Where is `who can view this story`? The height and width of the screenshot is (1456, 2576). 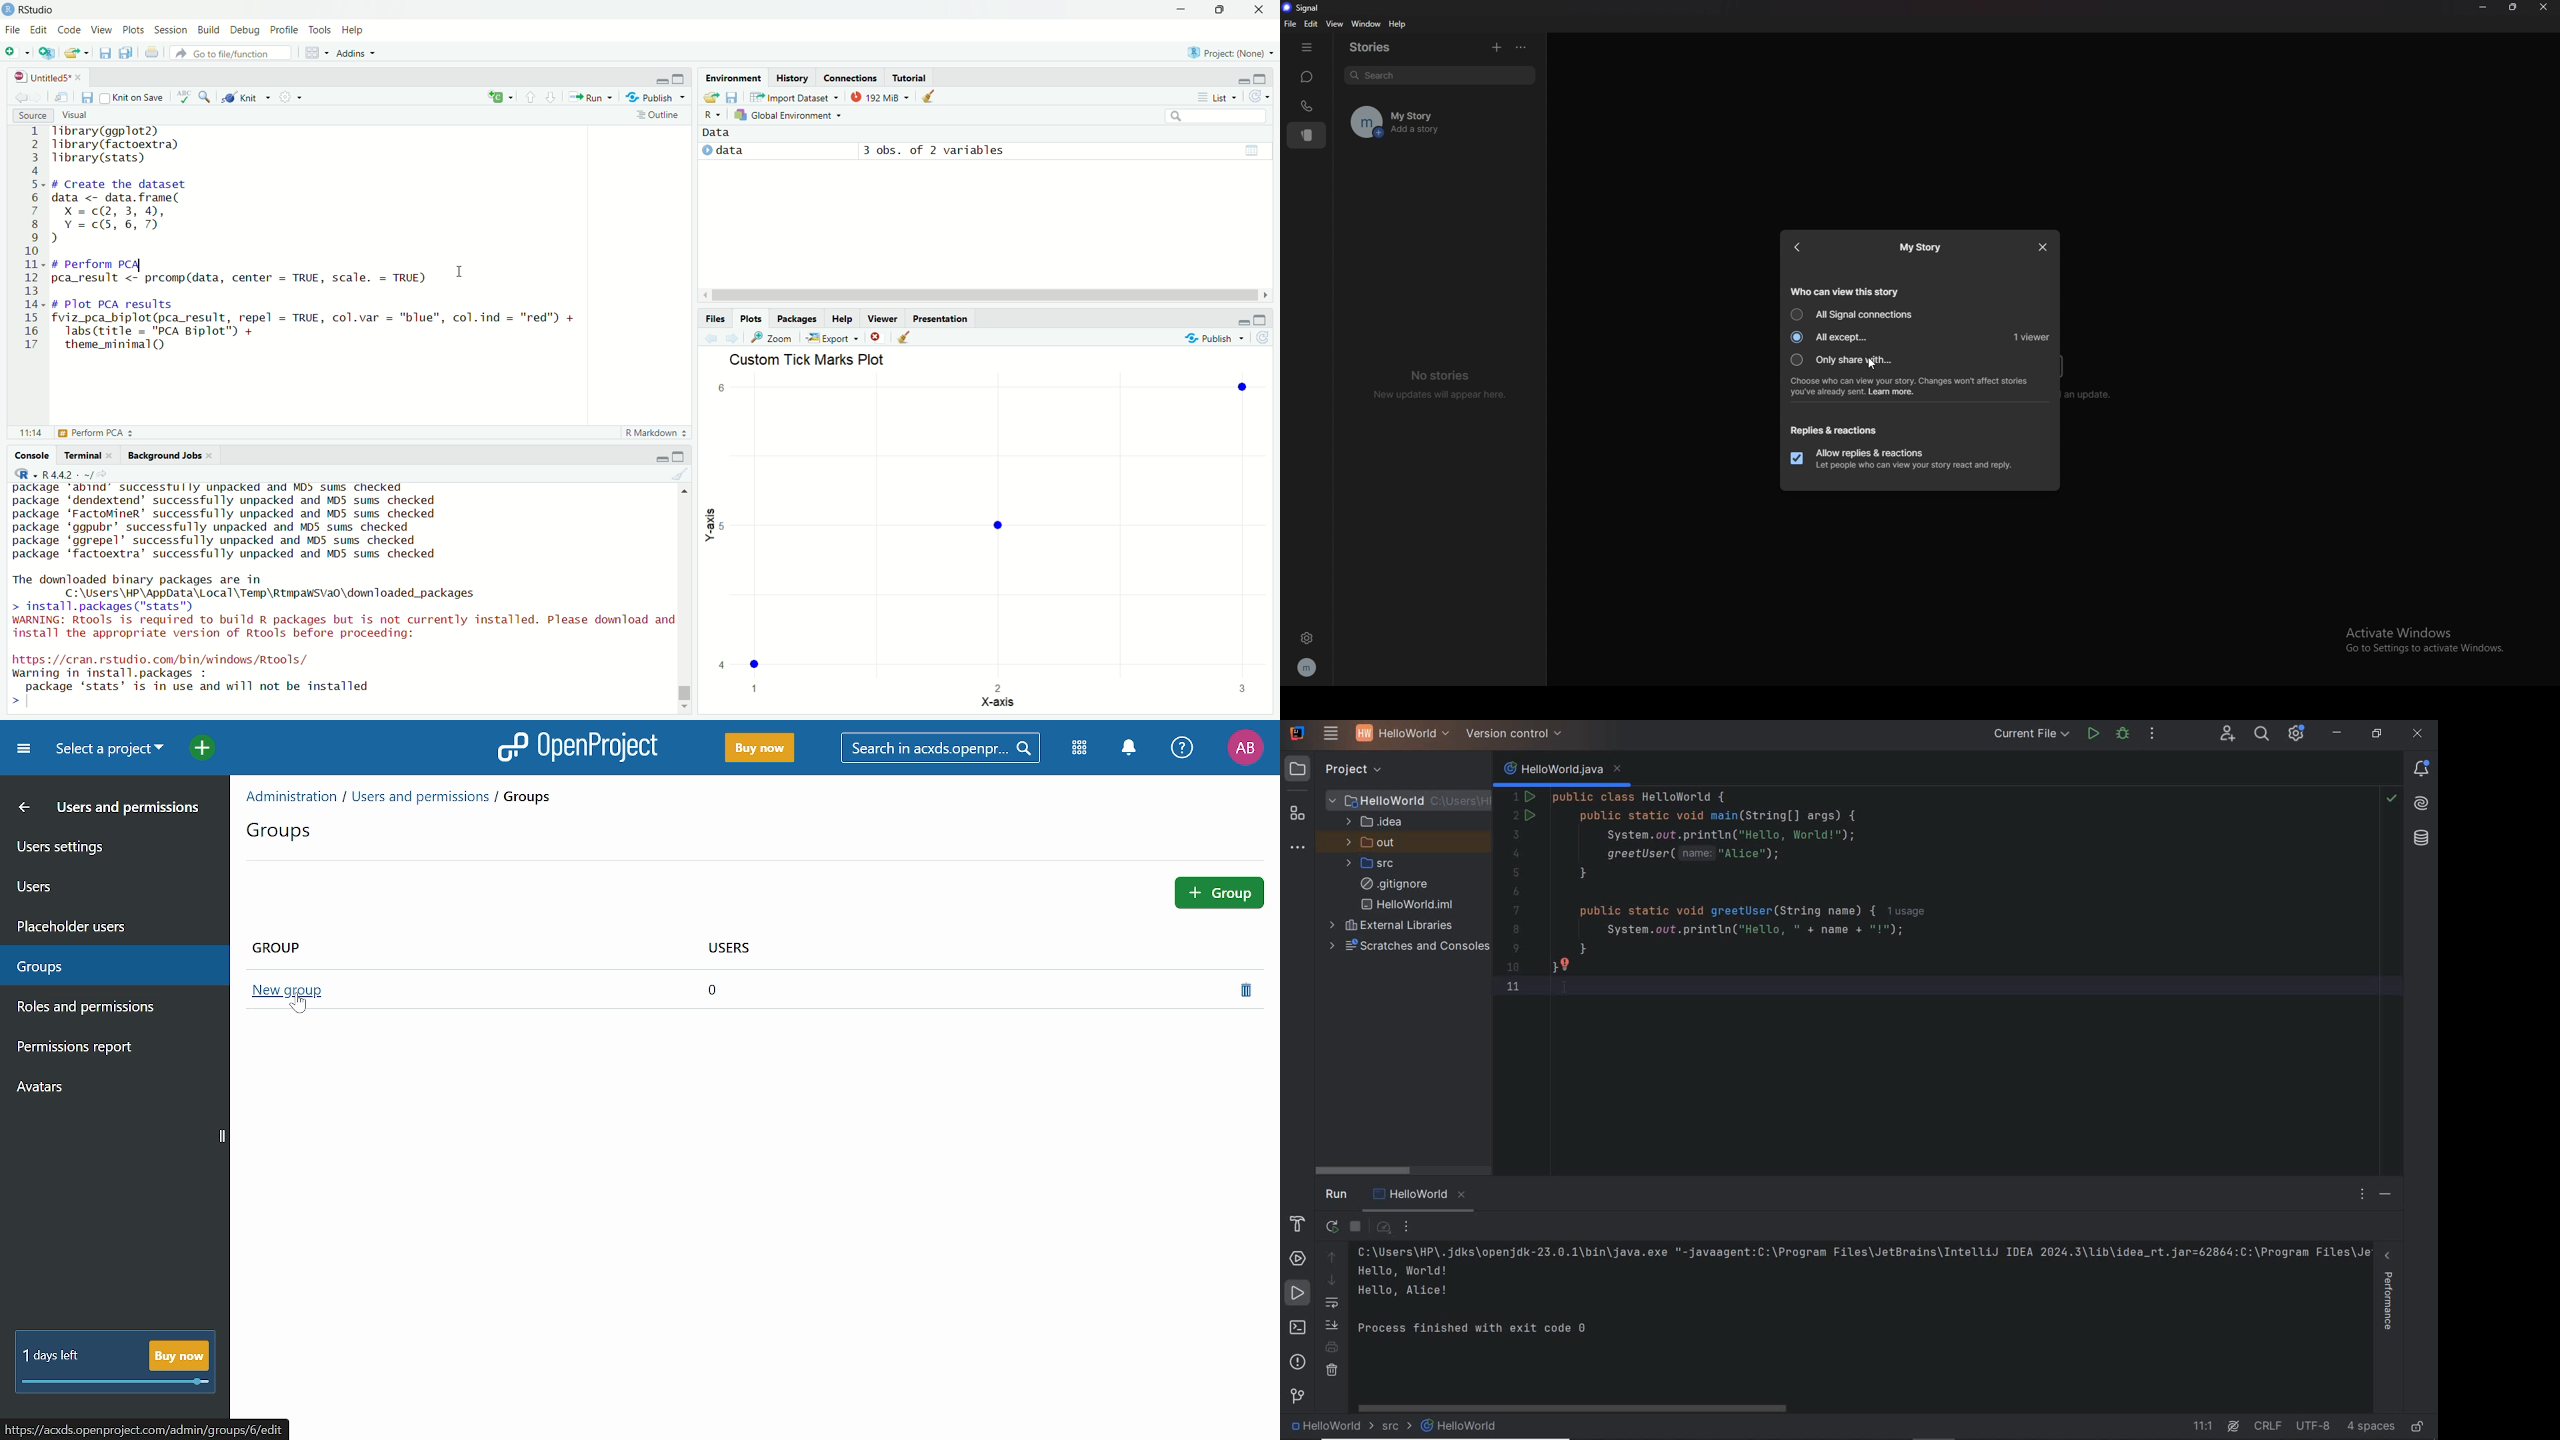
who can view this story is located at coordinates (1847, 291).